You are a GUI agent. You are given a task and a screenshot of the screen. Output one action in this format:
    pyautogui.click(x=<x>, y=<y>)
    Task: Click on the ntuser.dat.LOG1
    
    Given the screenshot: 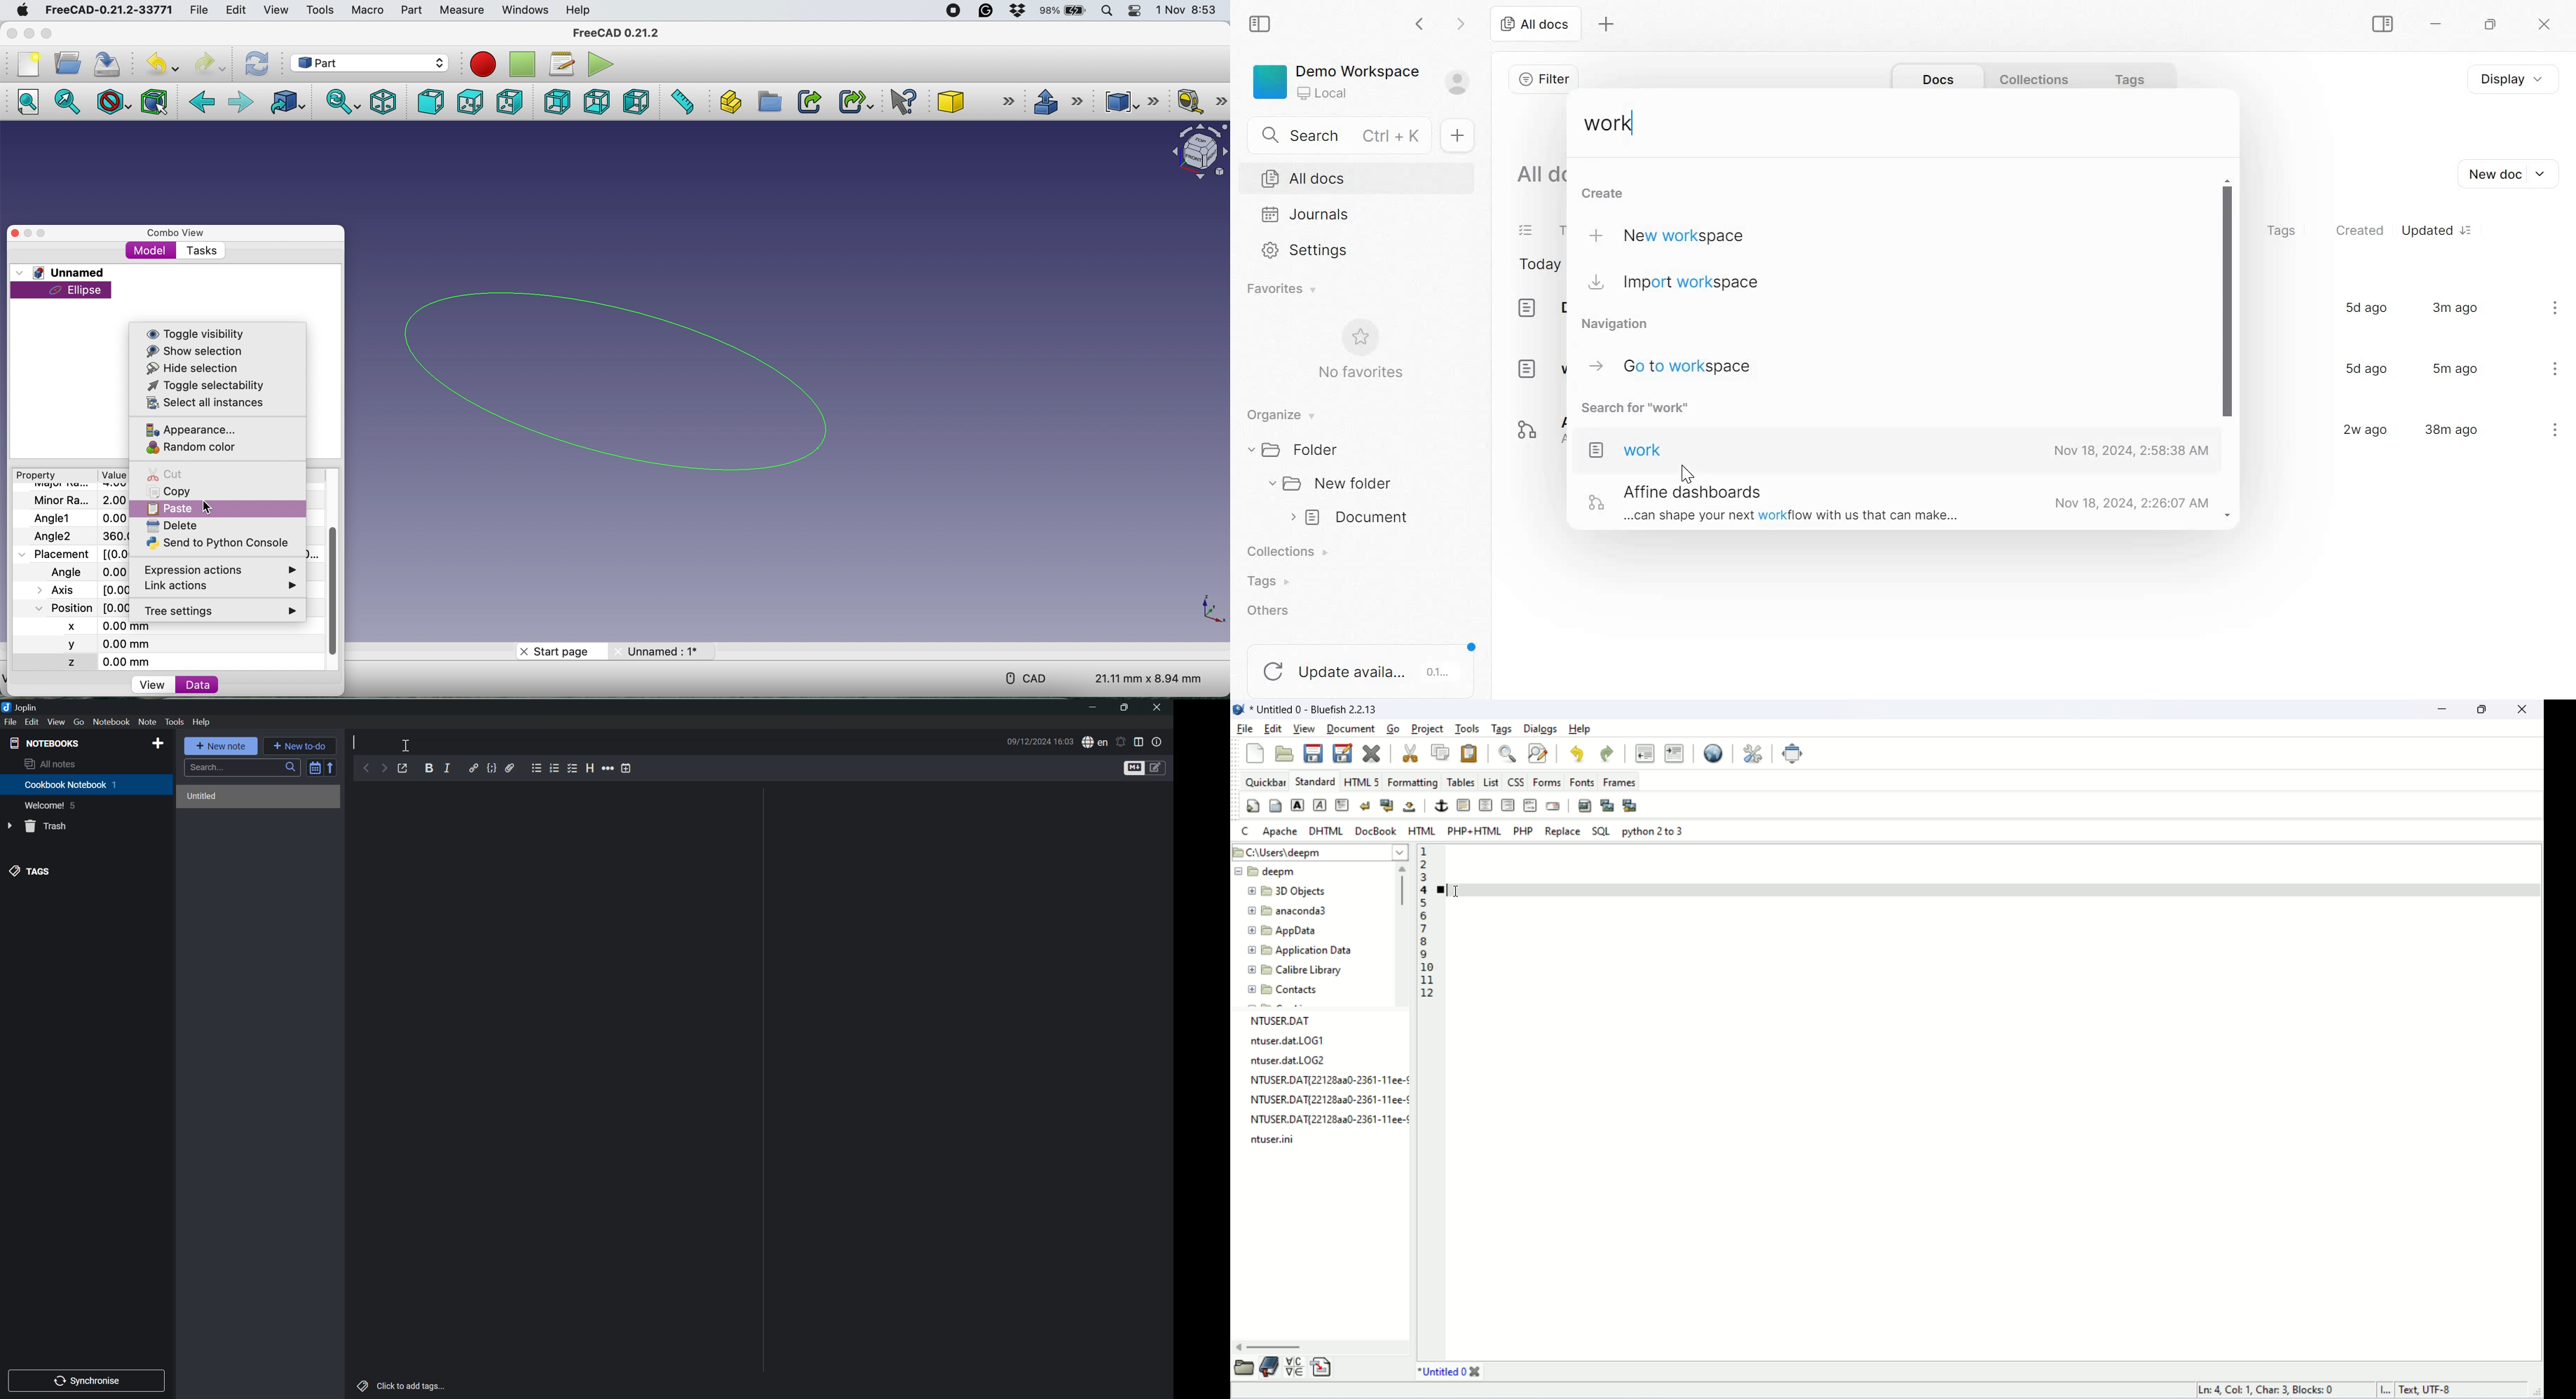 What is the action you would take?
    pyautogui.click(x=1289, y=1040)
    